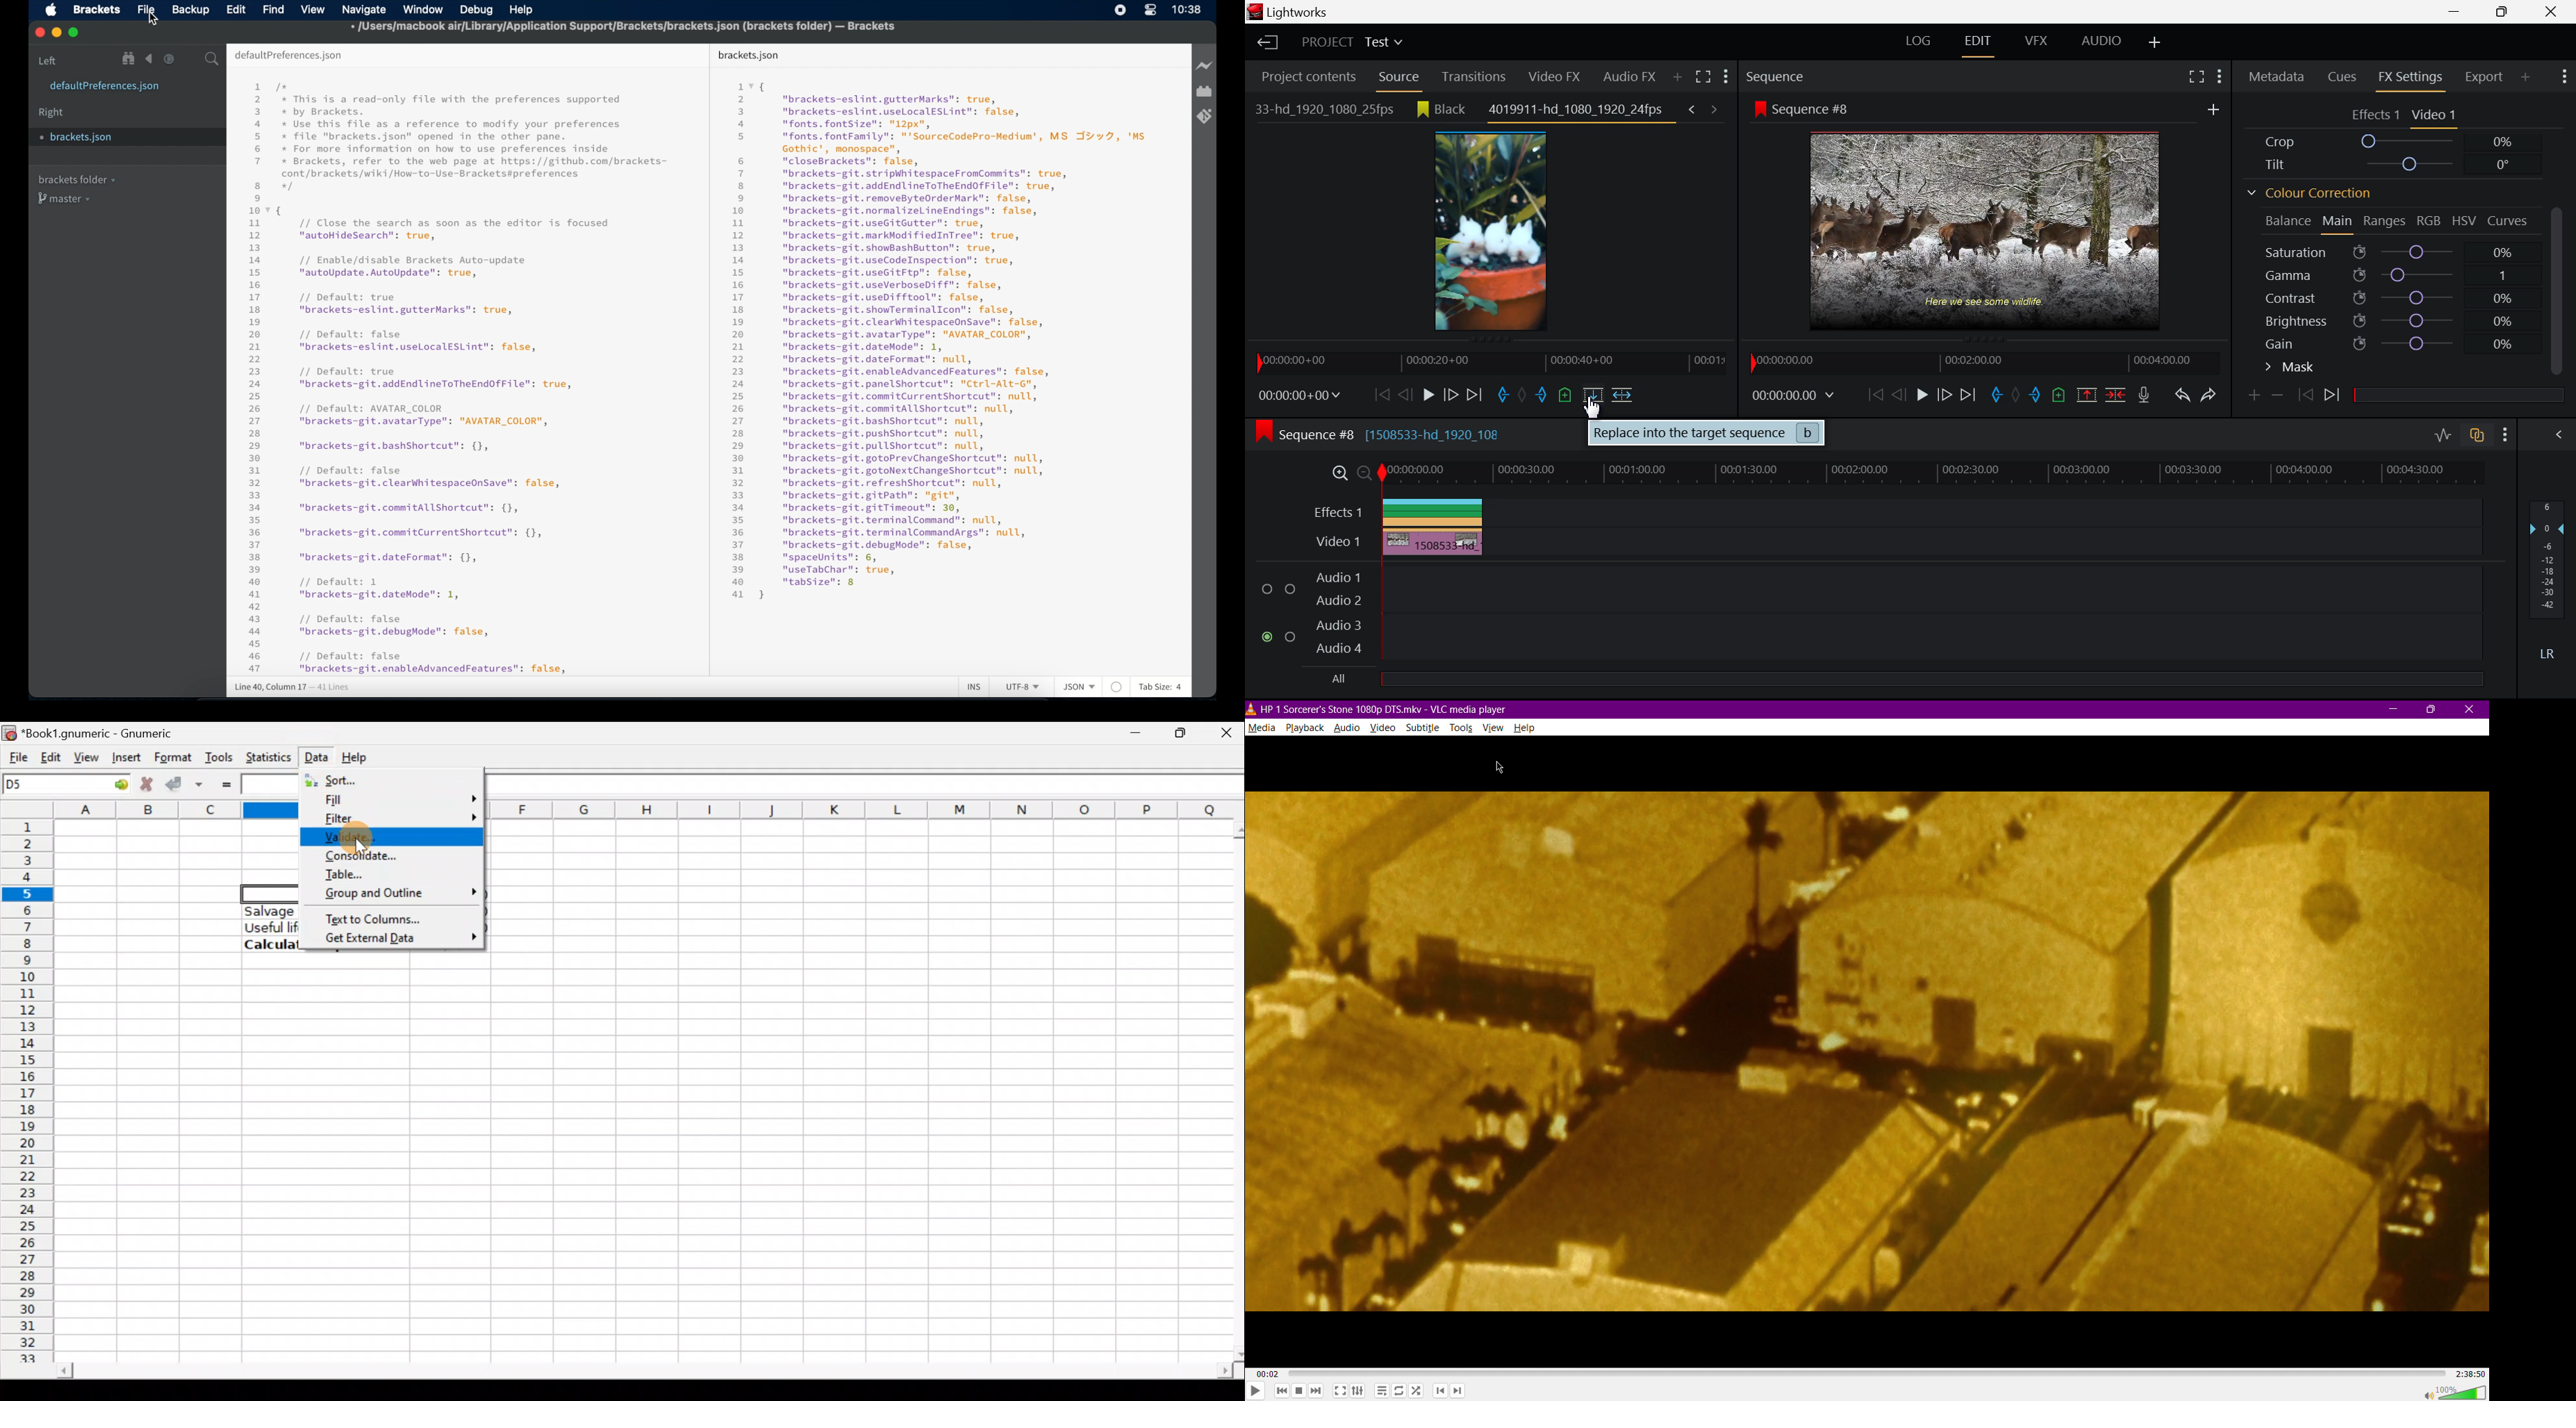 This screenshot has width=2576, height=1428. I want to click on Clip Preview, so click(1498, 233).